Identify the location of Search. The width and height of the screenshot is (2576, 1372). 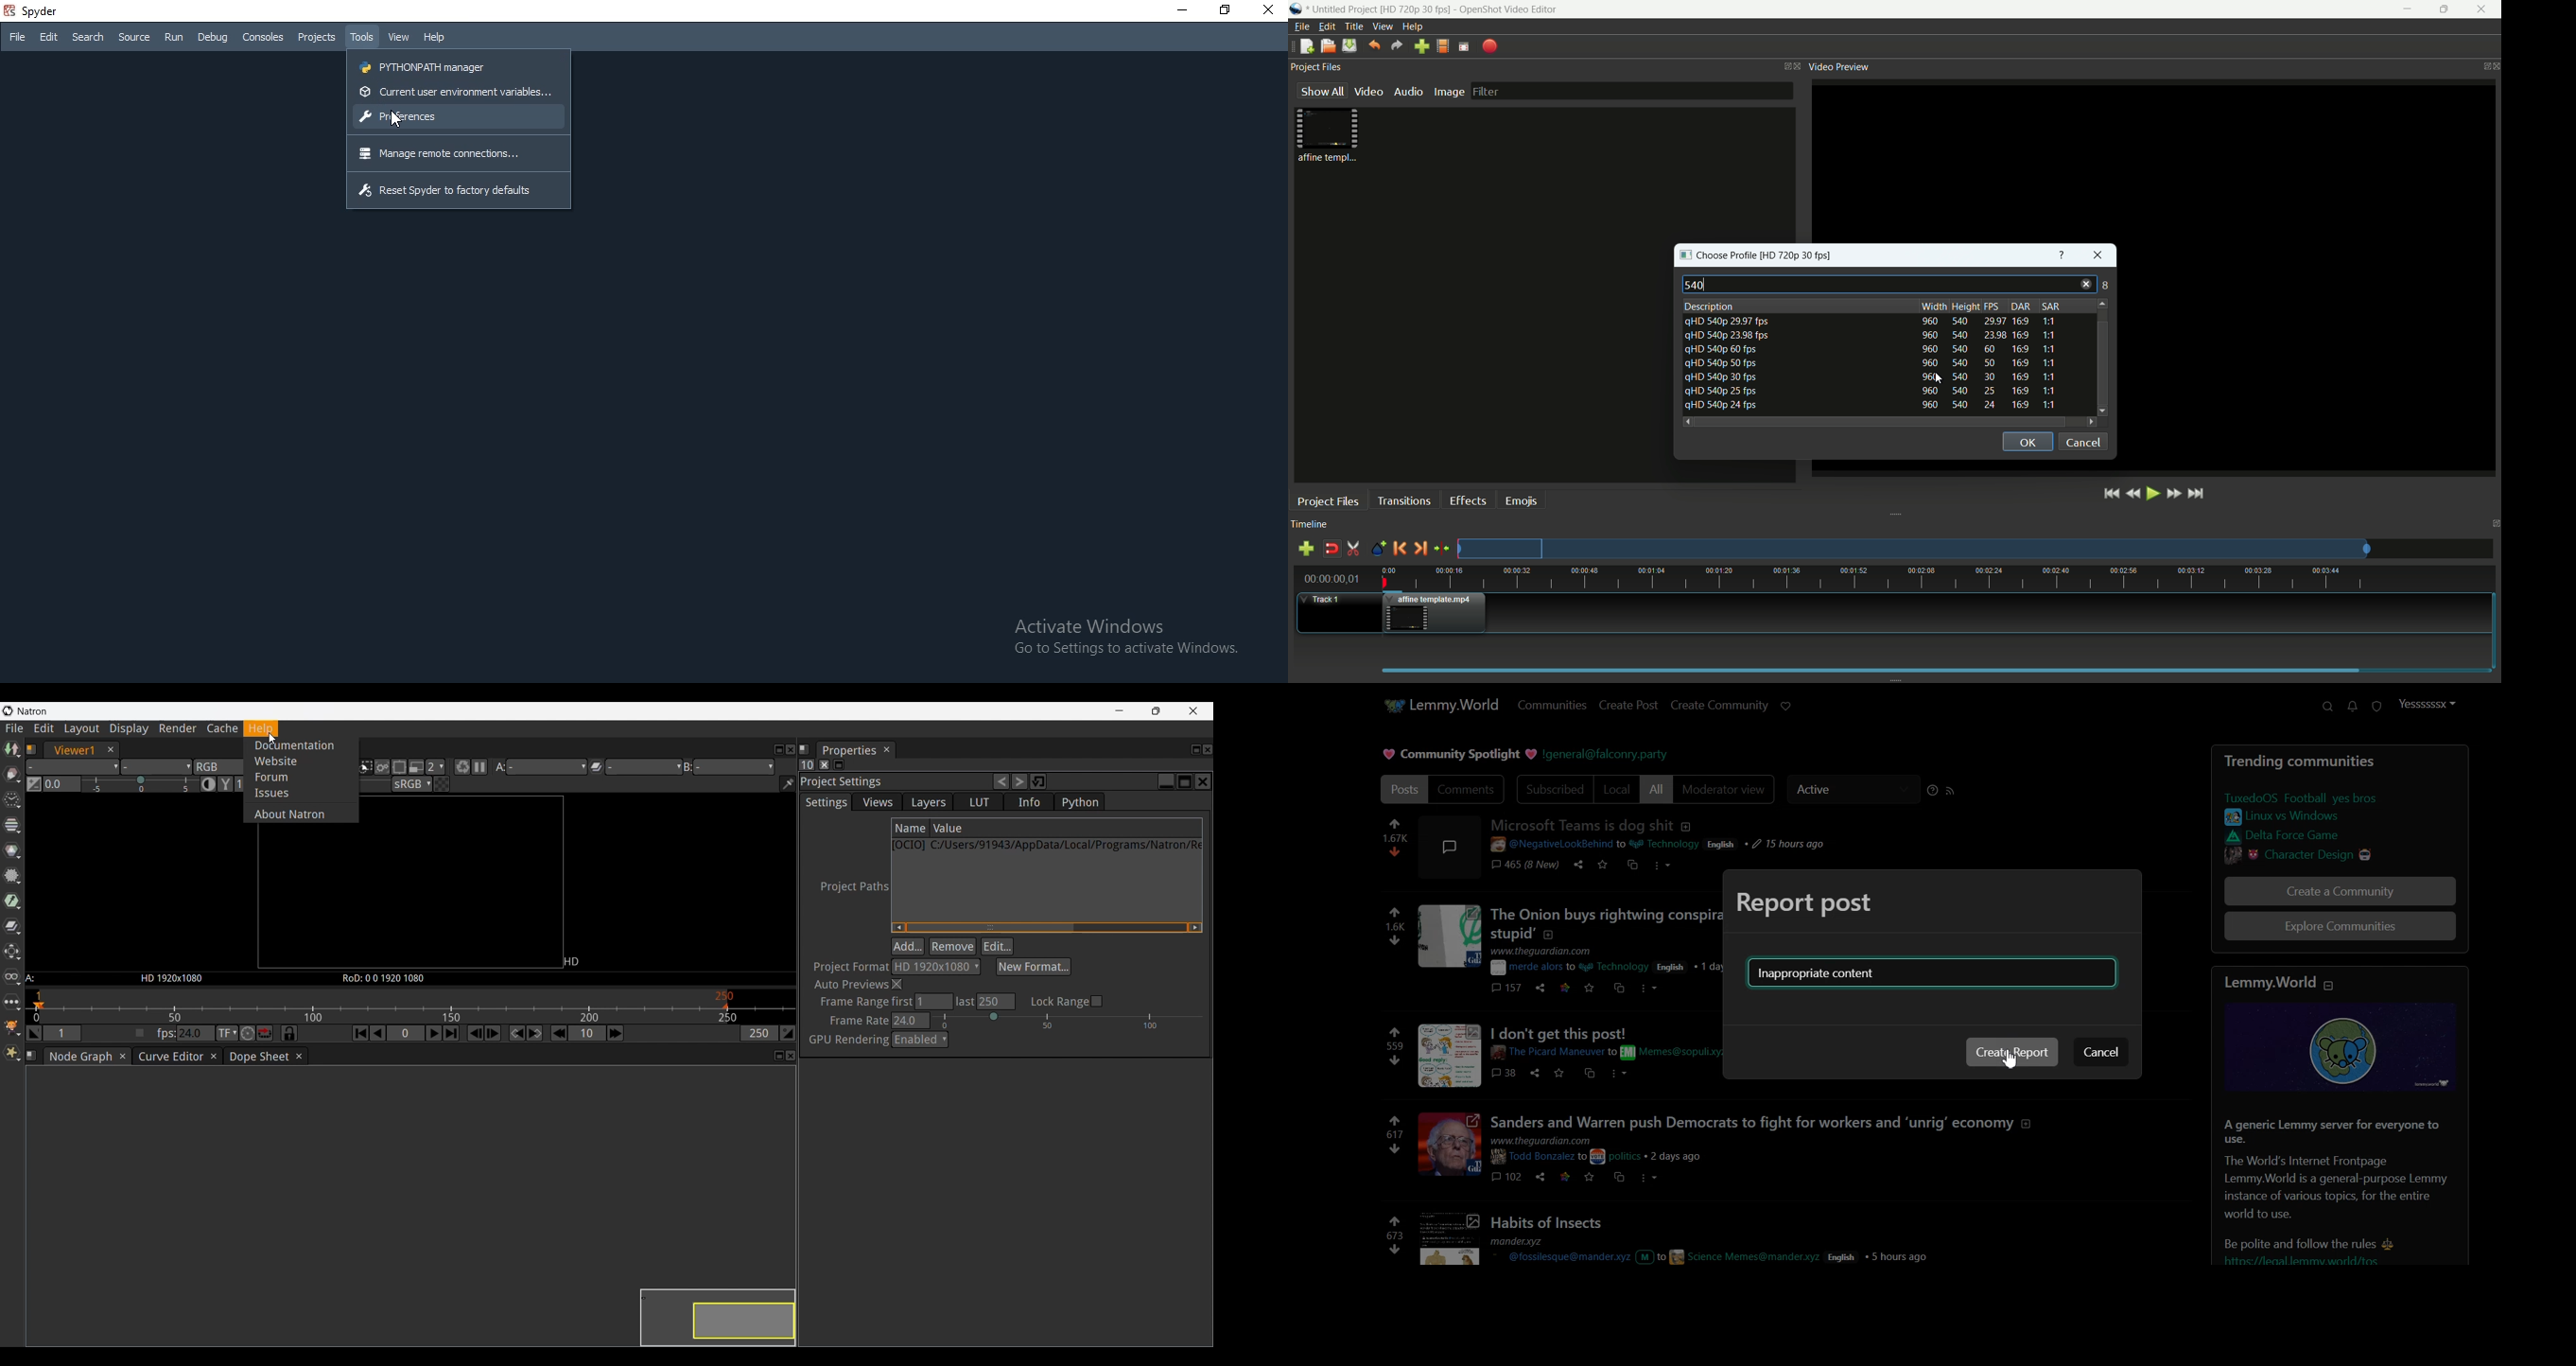
(88, 37).